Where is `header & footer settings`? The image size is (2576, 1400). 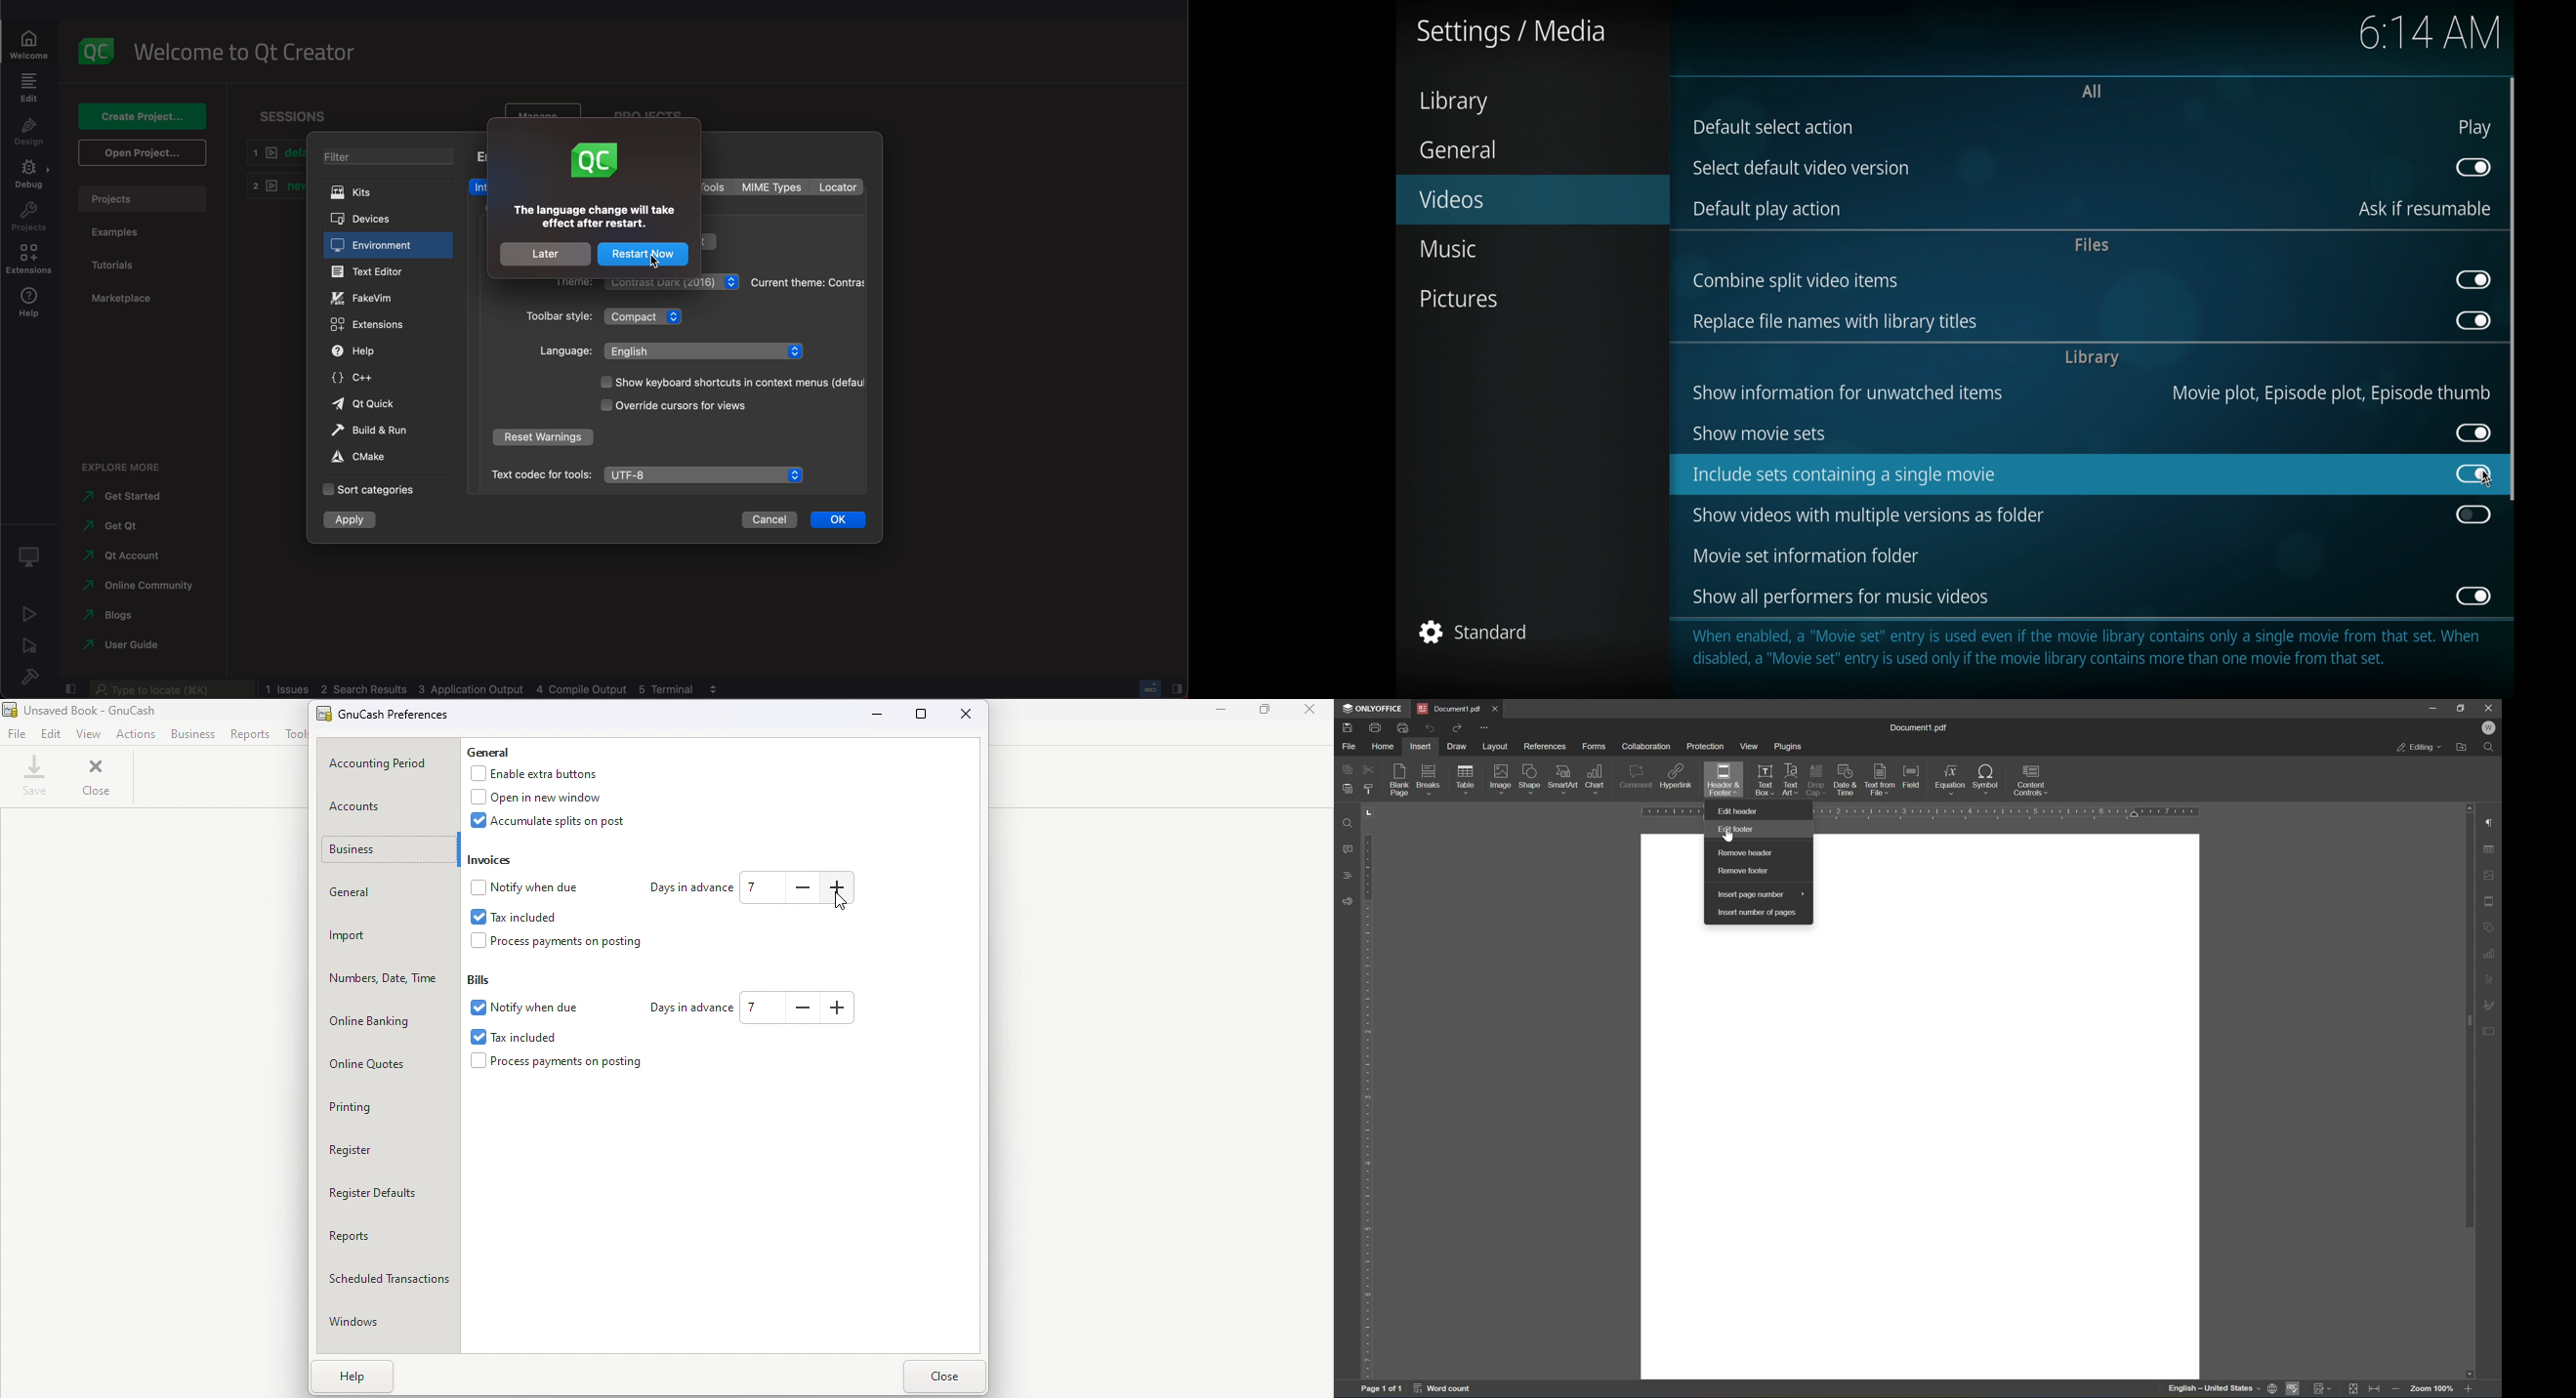
header & footer settings is located at coordinates (2491, 900).